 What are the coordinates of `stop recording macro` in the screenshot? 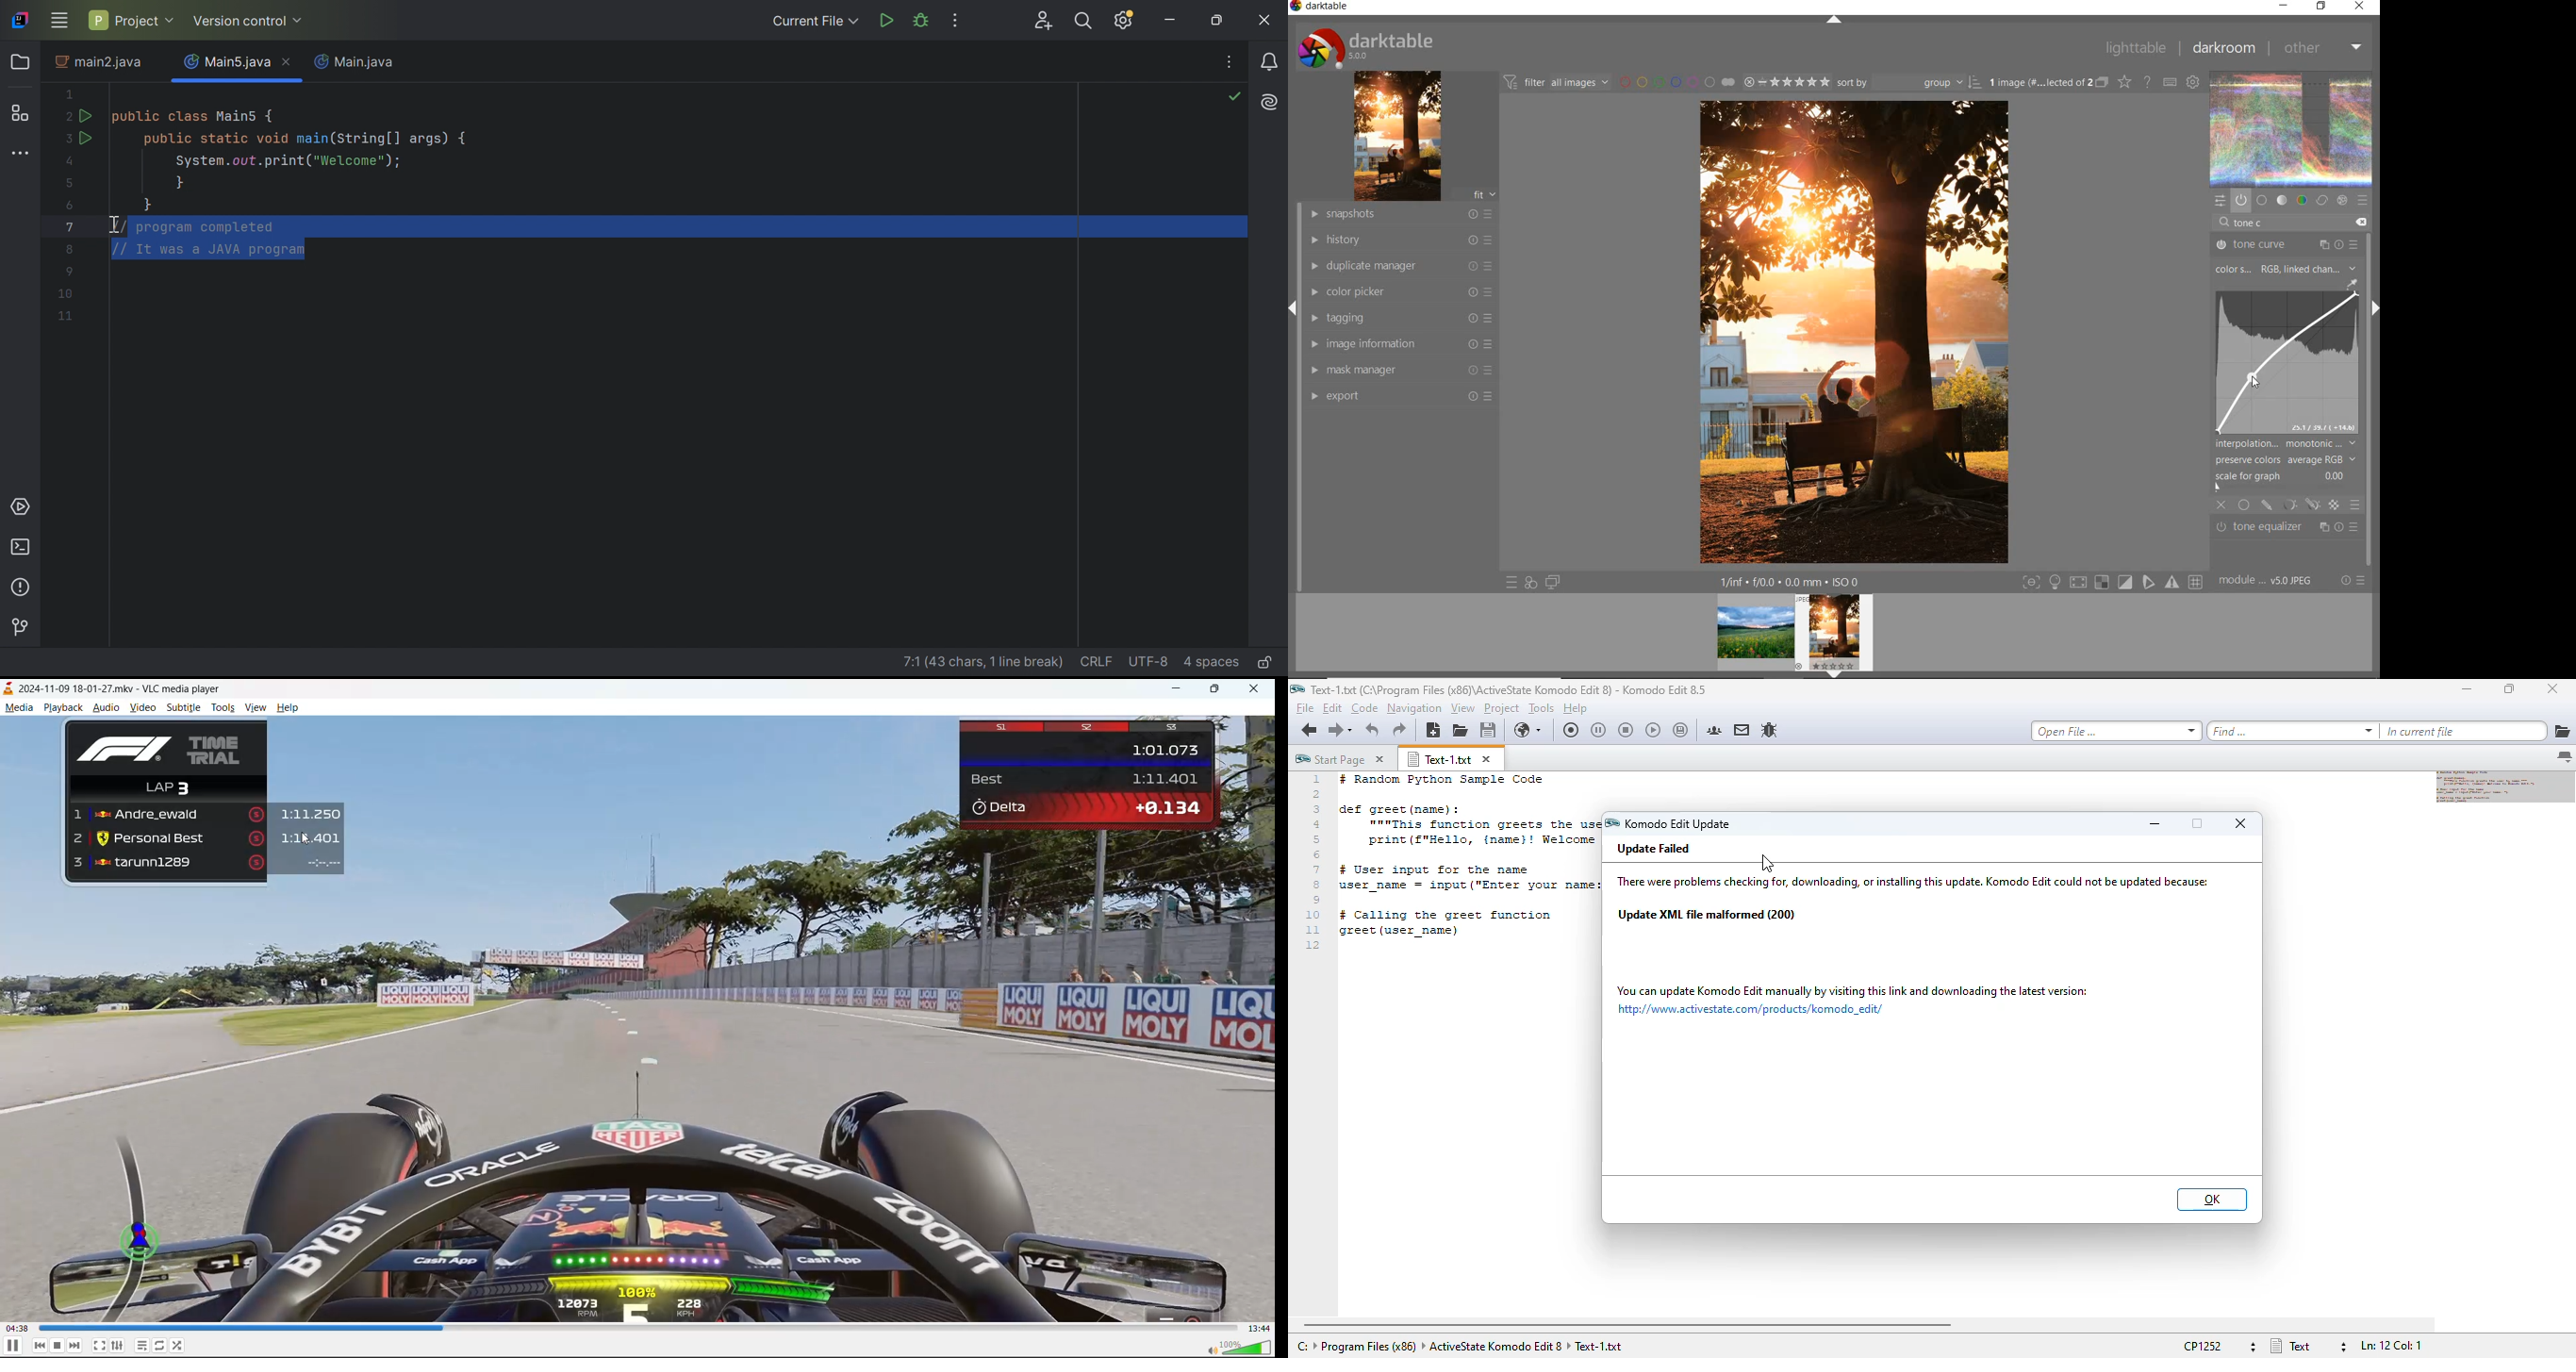 It's located at (1626, 730).